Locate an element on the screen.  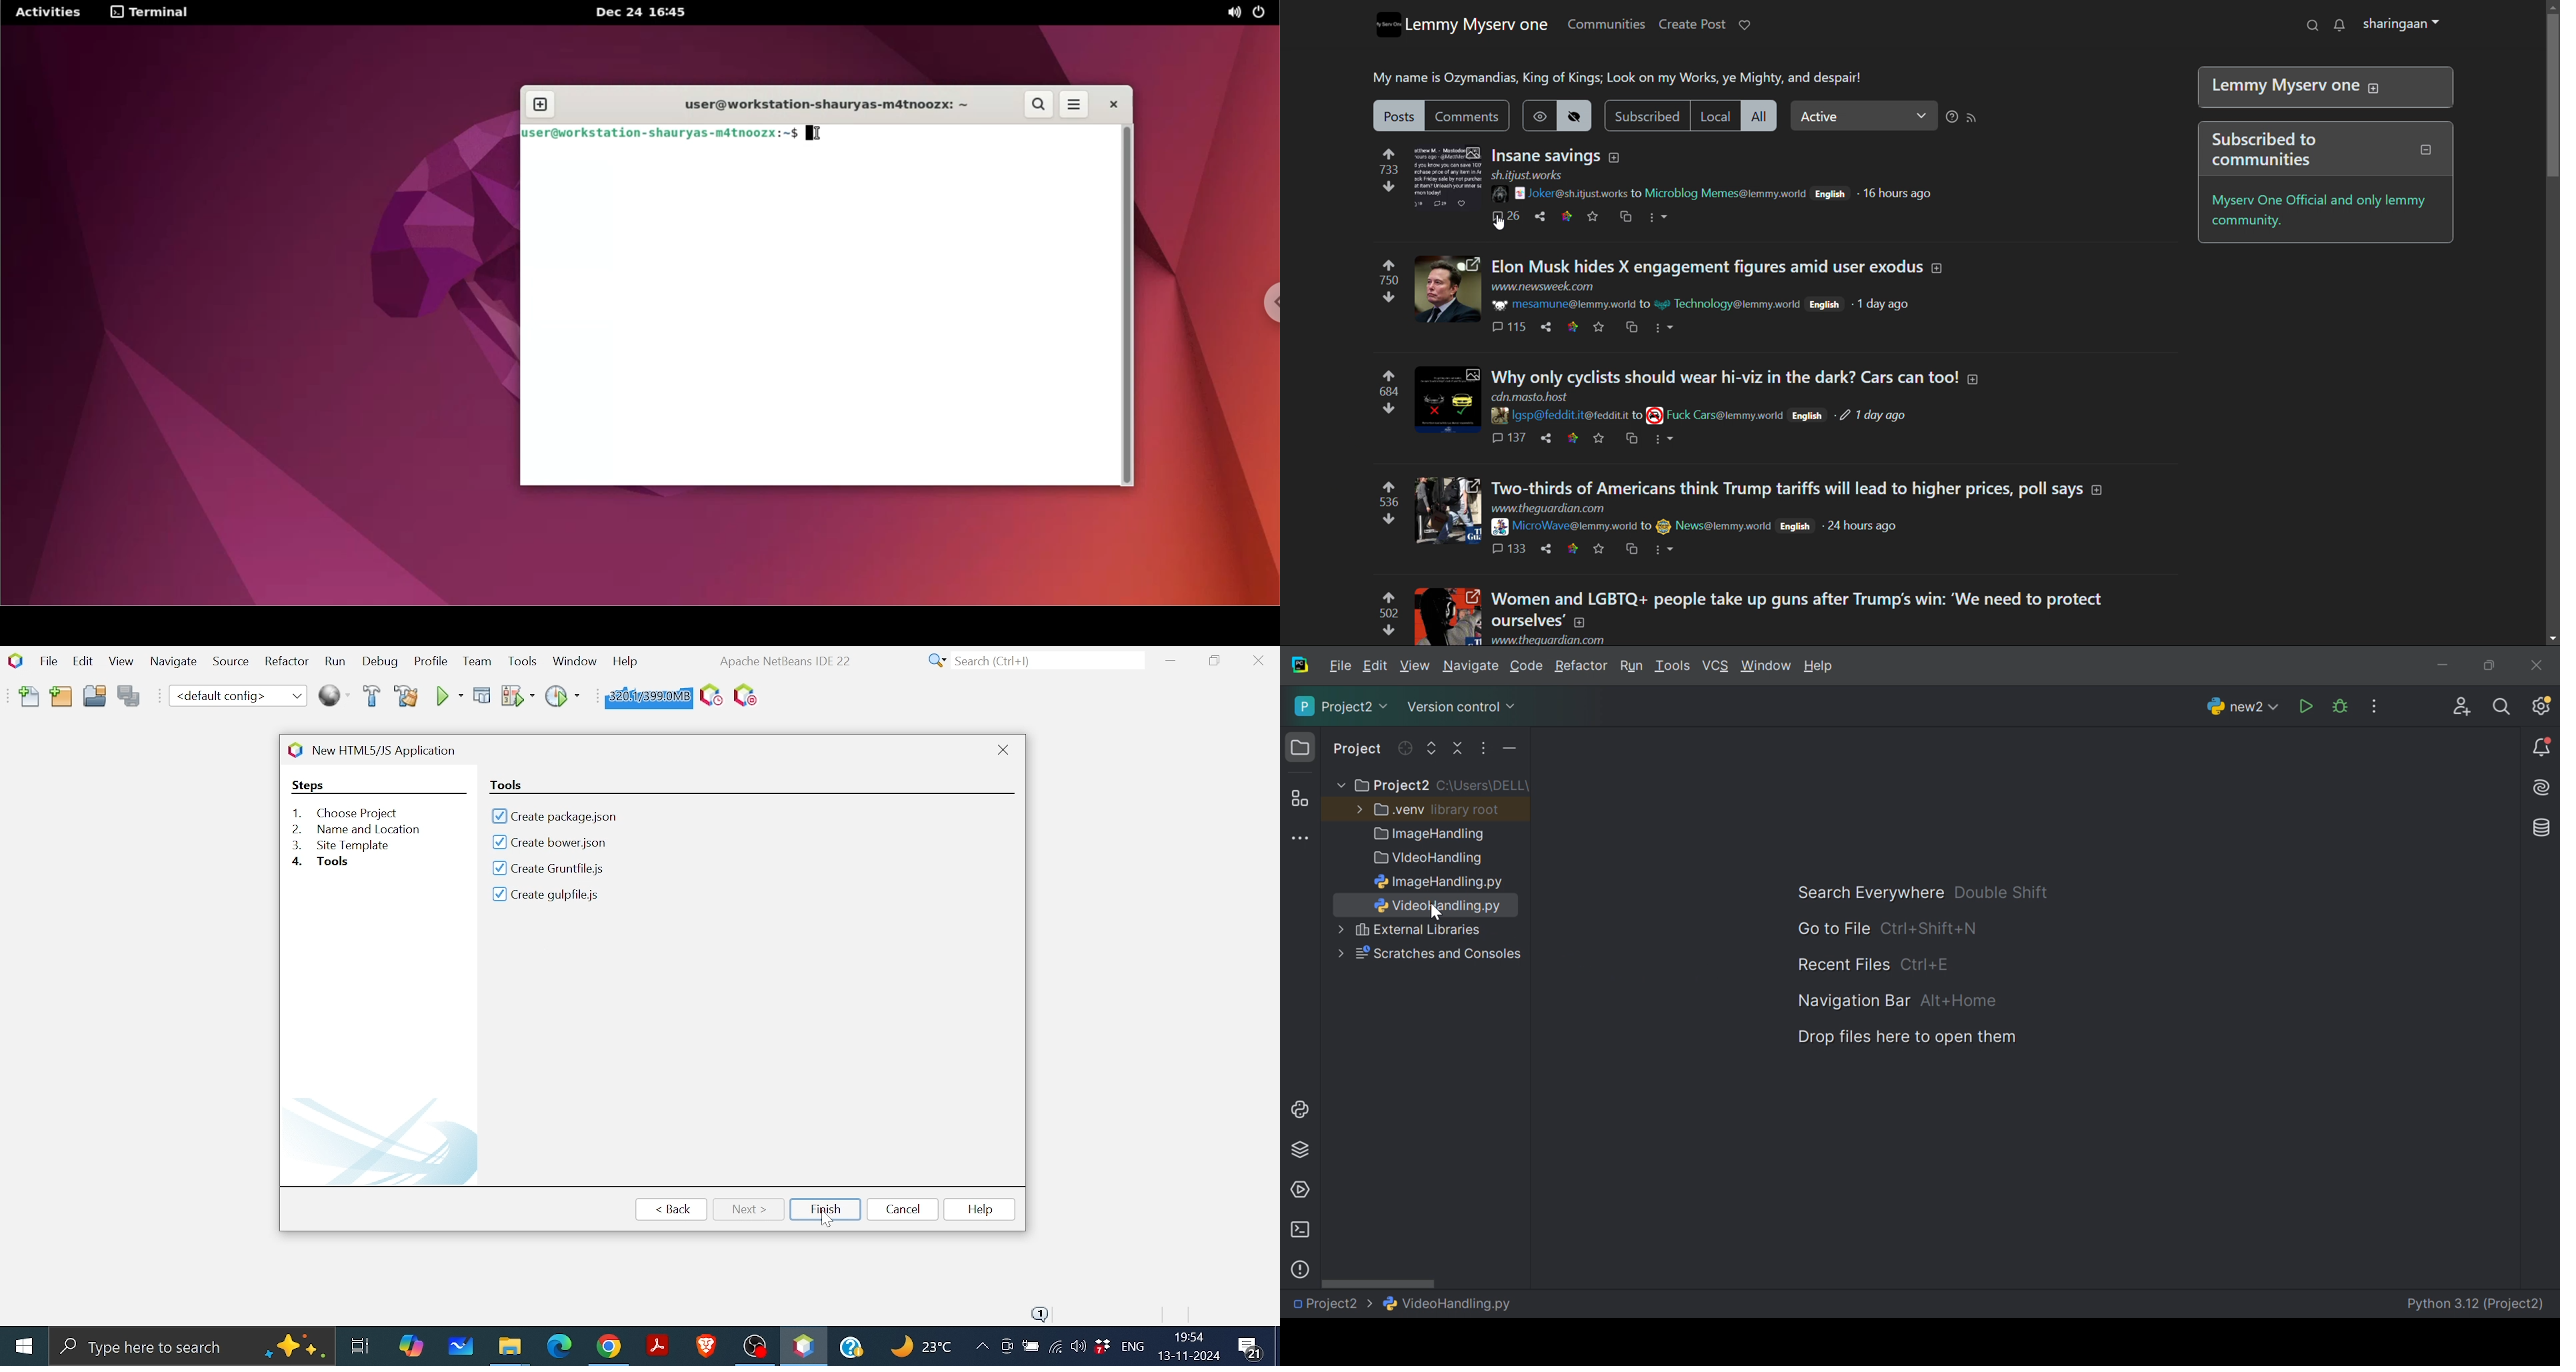
username is located at coordinates (1571, 527).